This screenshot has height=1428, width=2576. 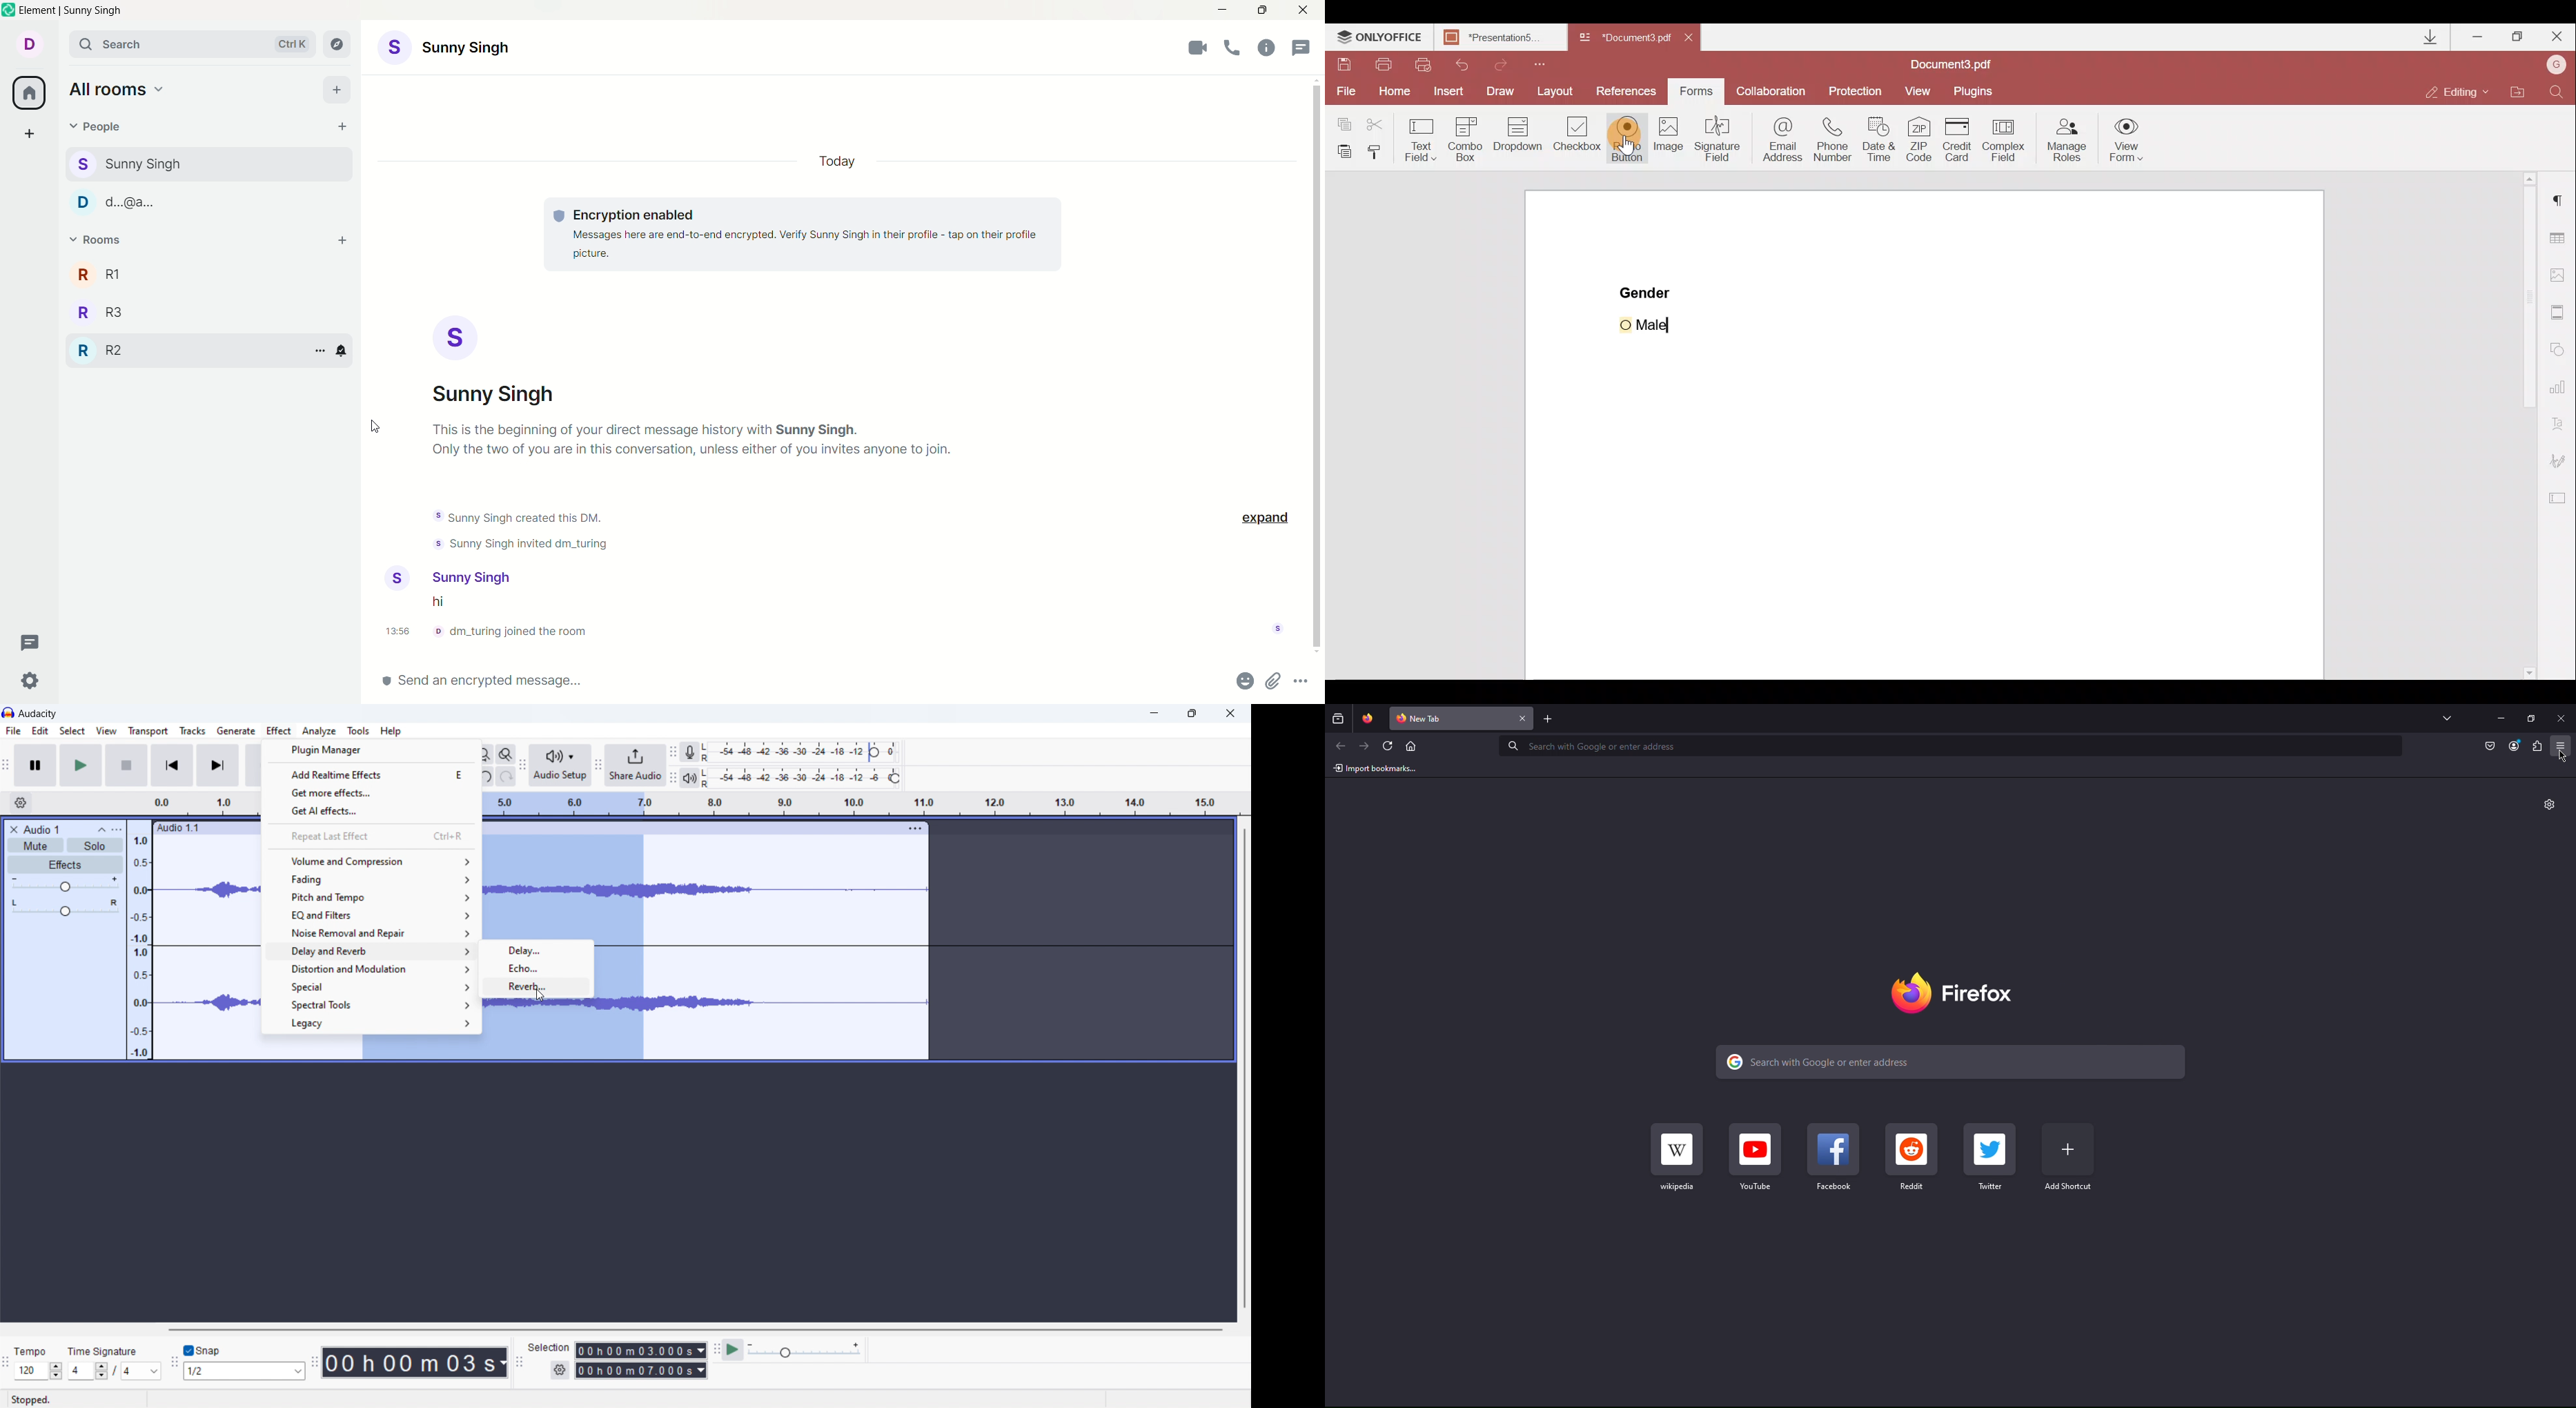 I want to click on View, so click(x=1924, y=89).